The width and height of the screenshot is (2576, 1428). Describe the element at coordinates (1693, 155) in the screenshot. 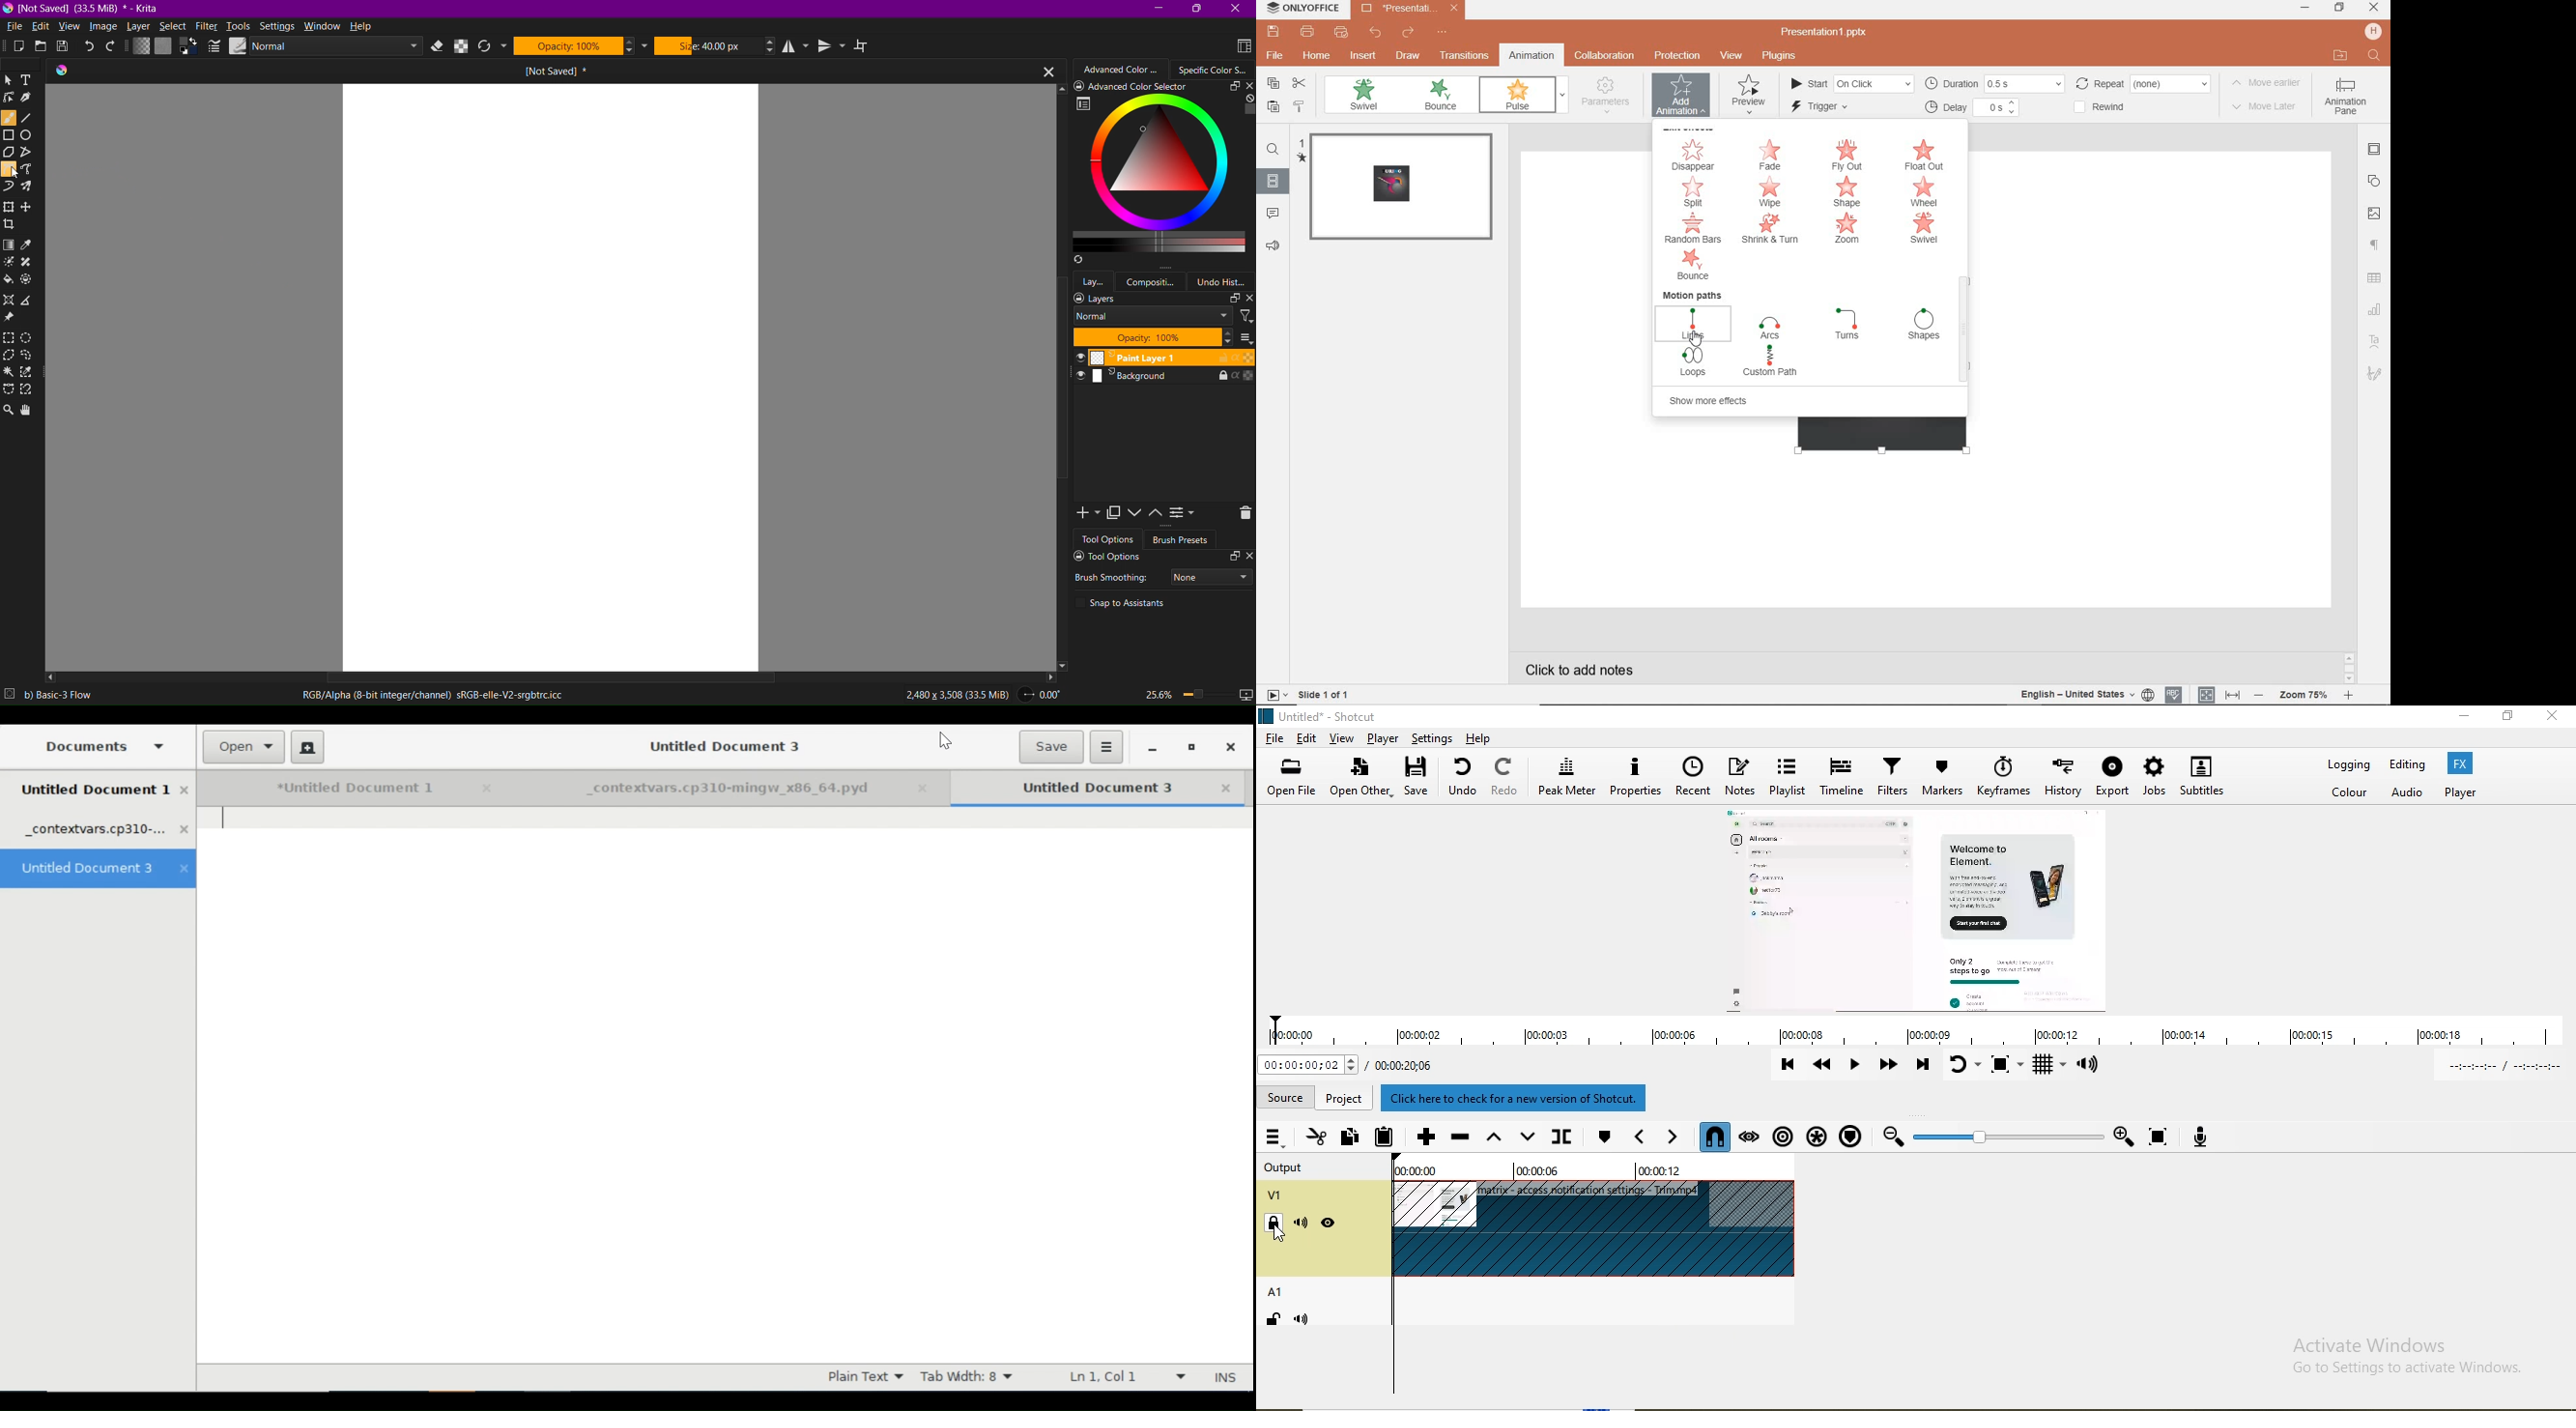

I see `disappear` at that location.